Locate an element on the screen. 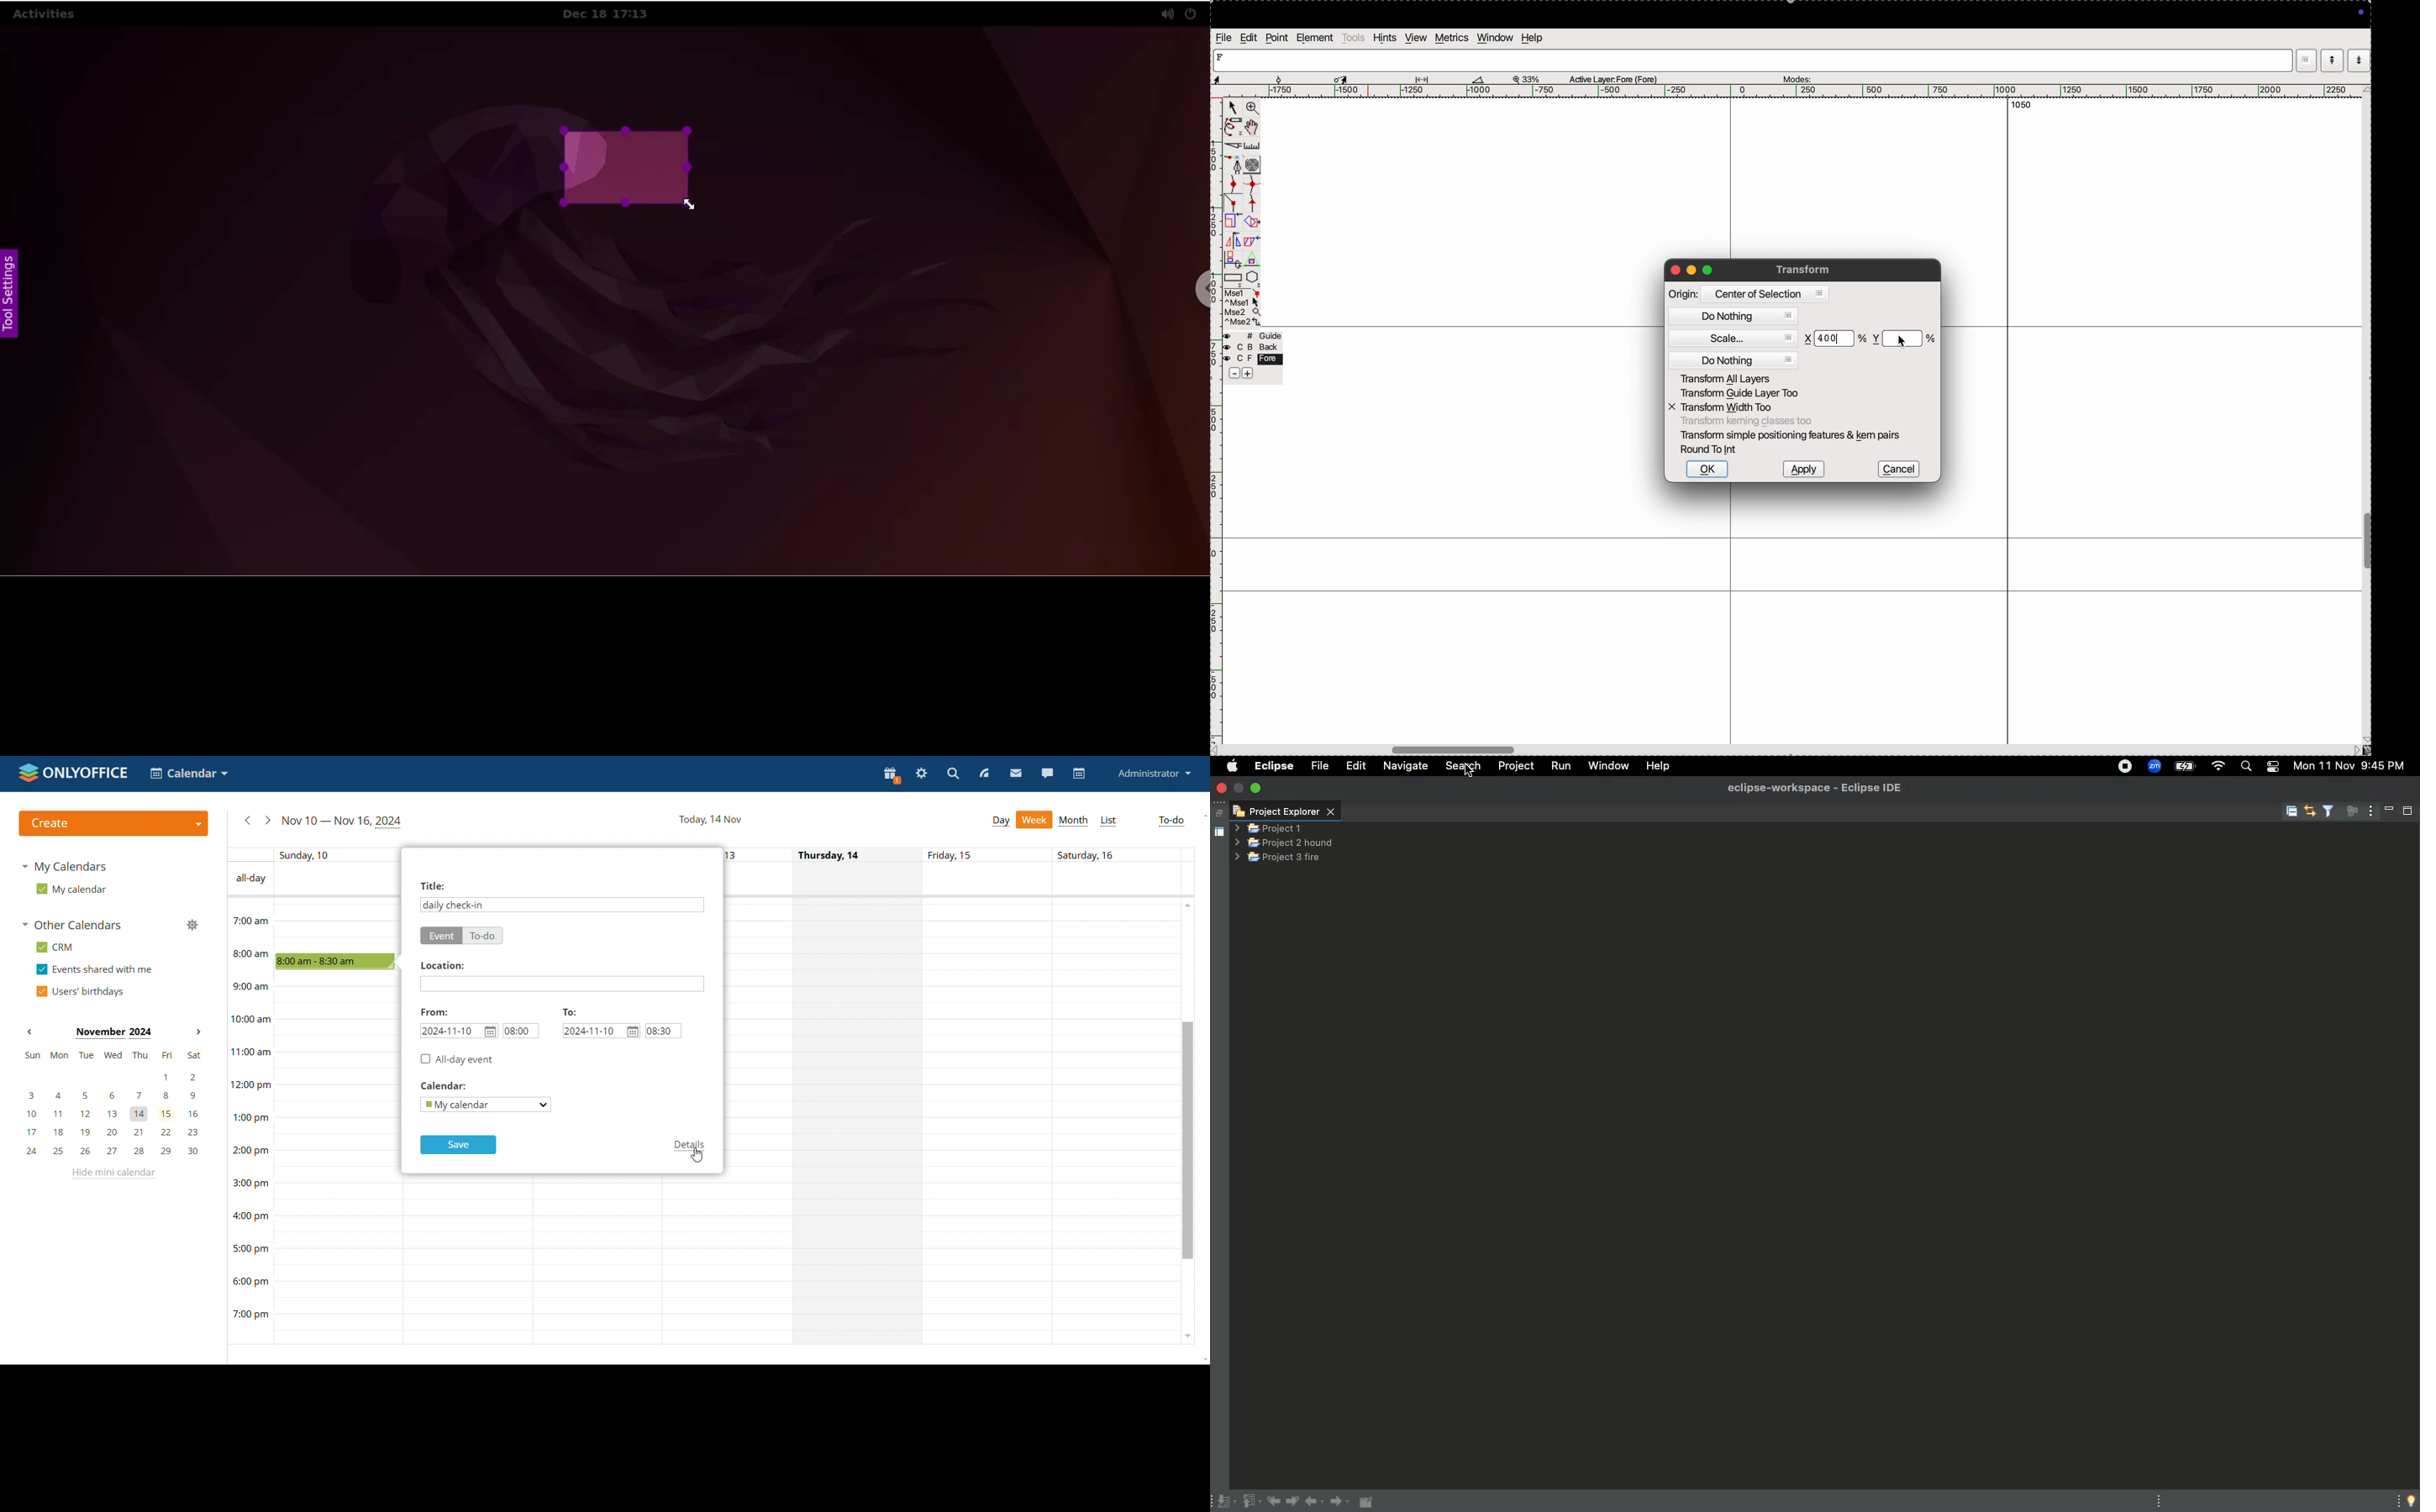 The height and width of the screenshot is (1512, 2436). fore is located at coordinates (1254, 360).